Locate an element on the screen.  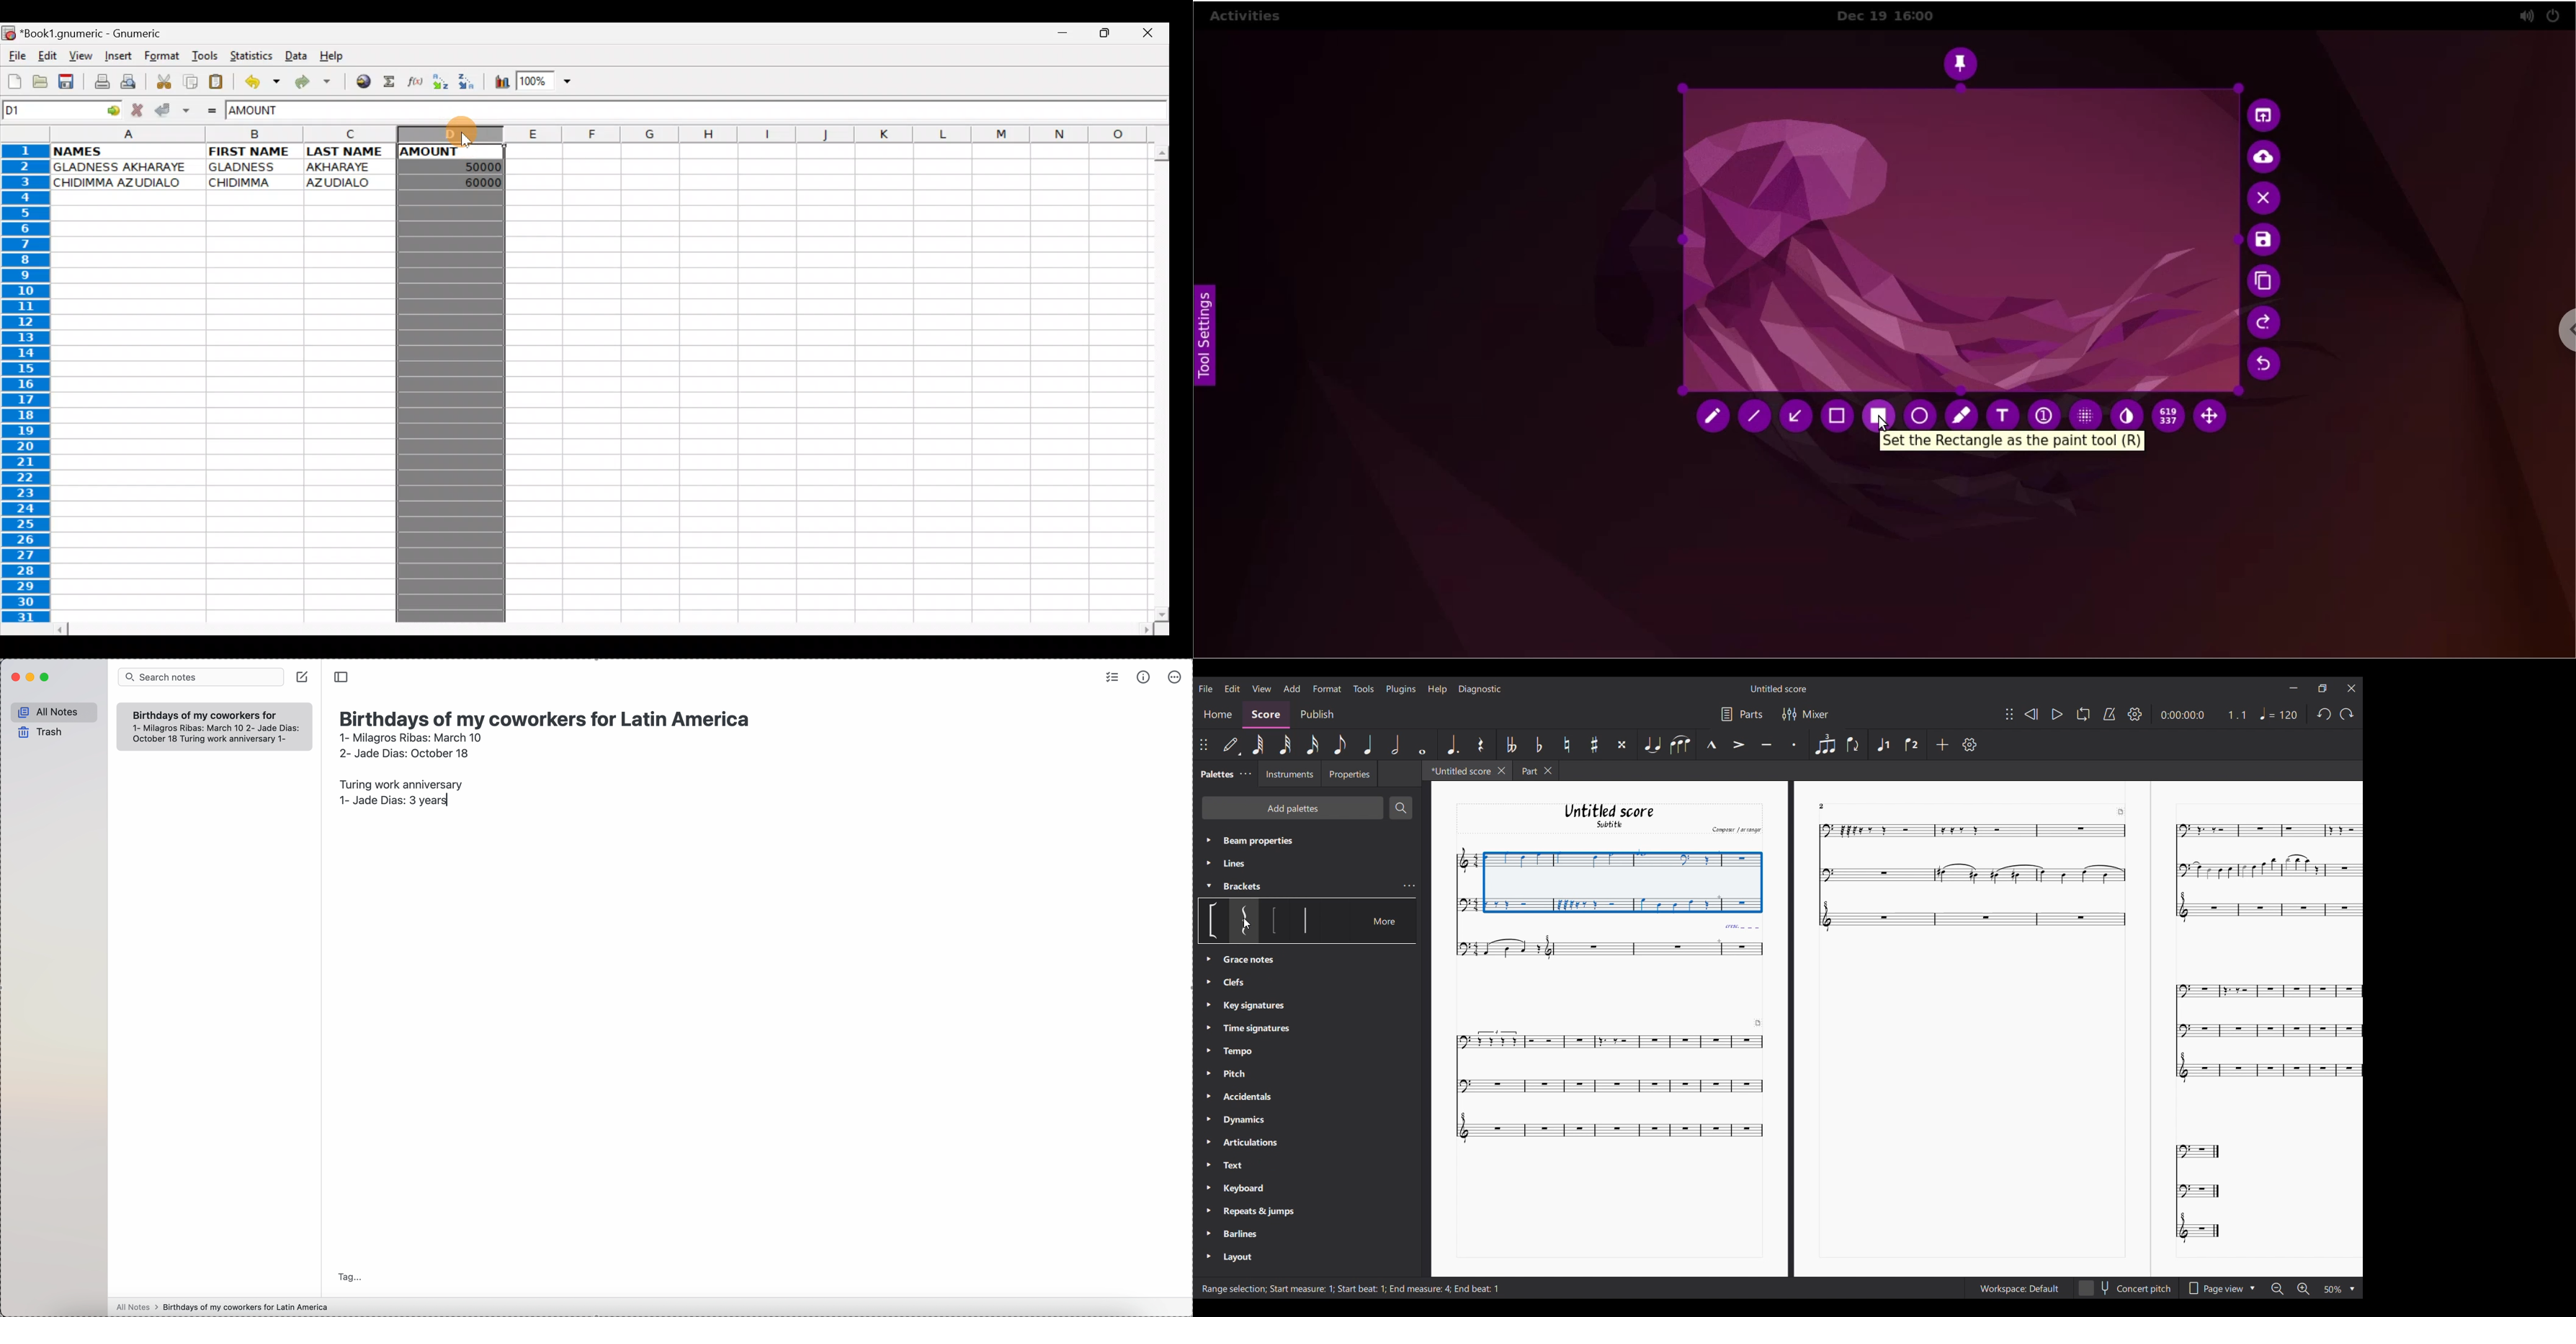
x and y coordinates values is located at coordinates (2168, 419).